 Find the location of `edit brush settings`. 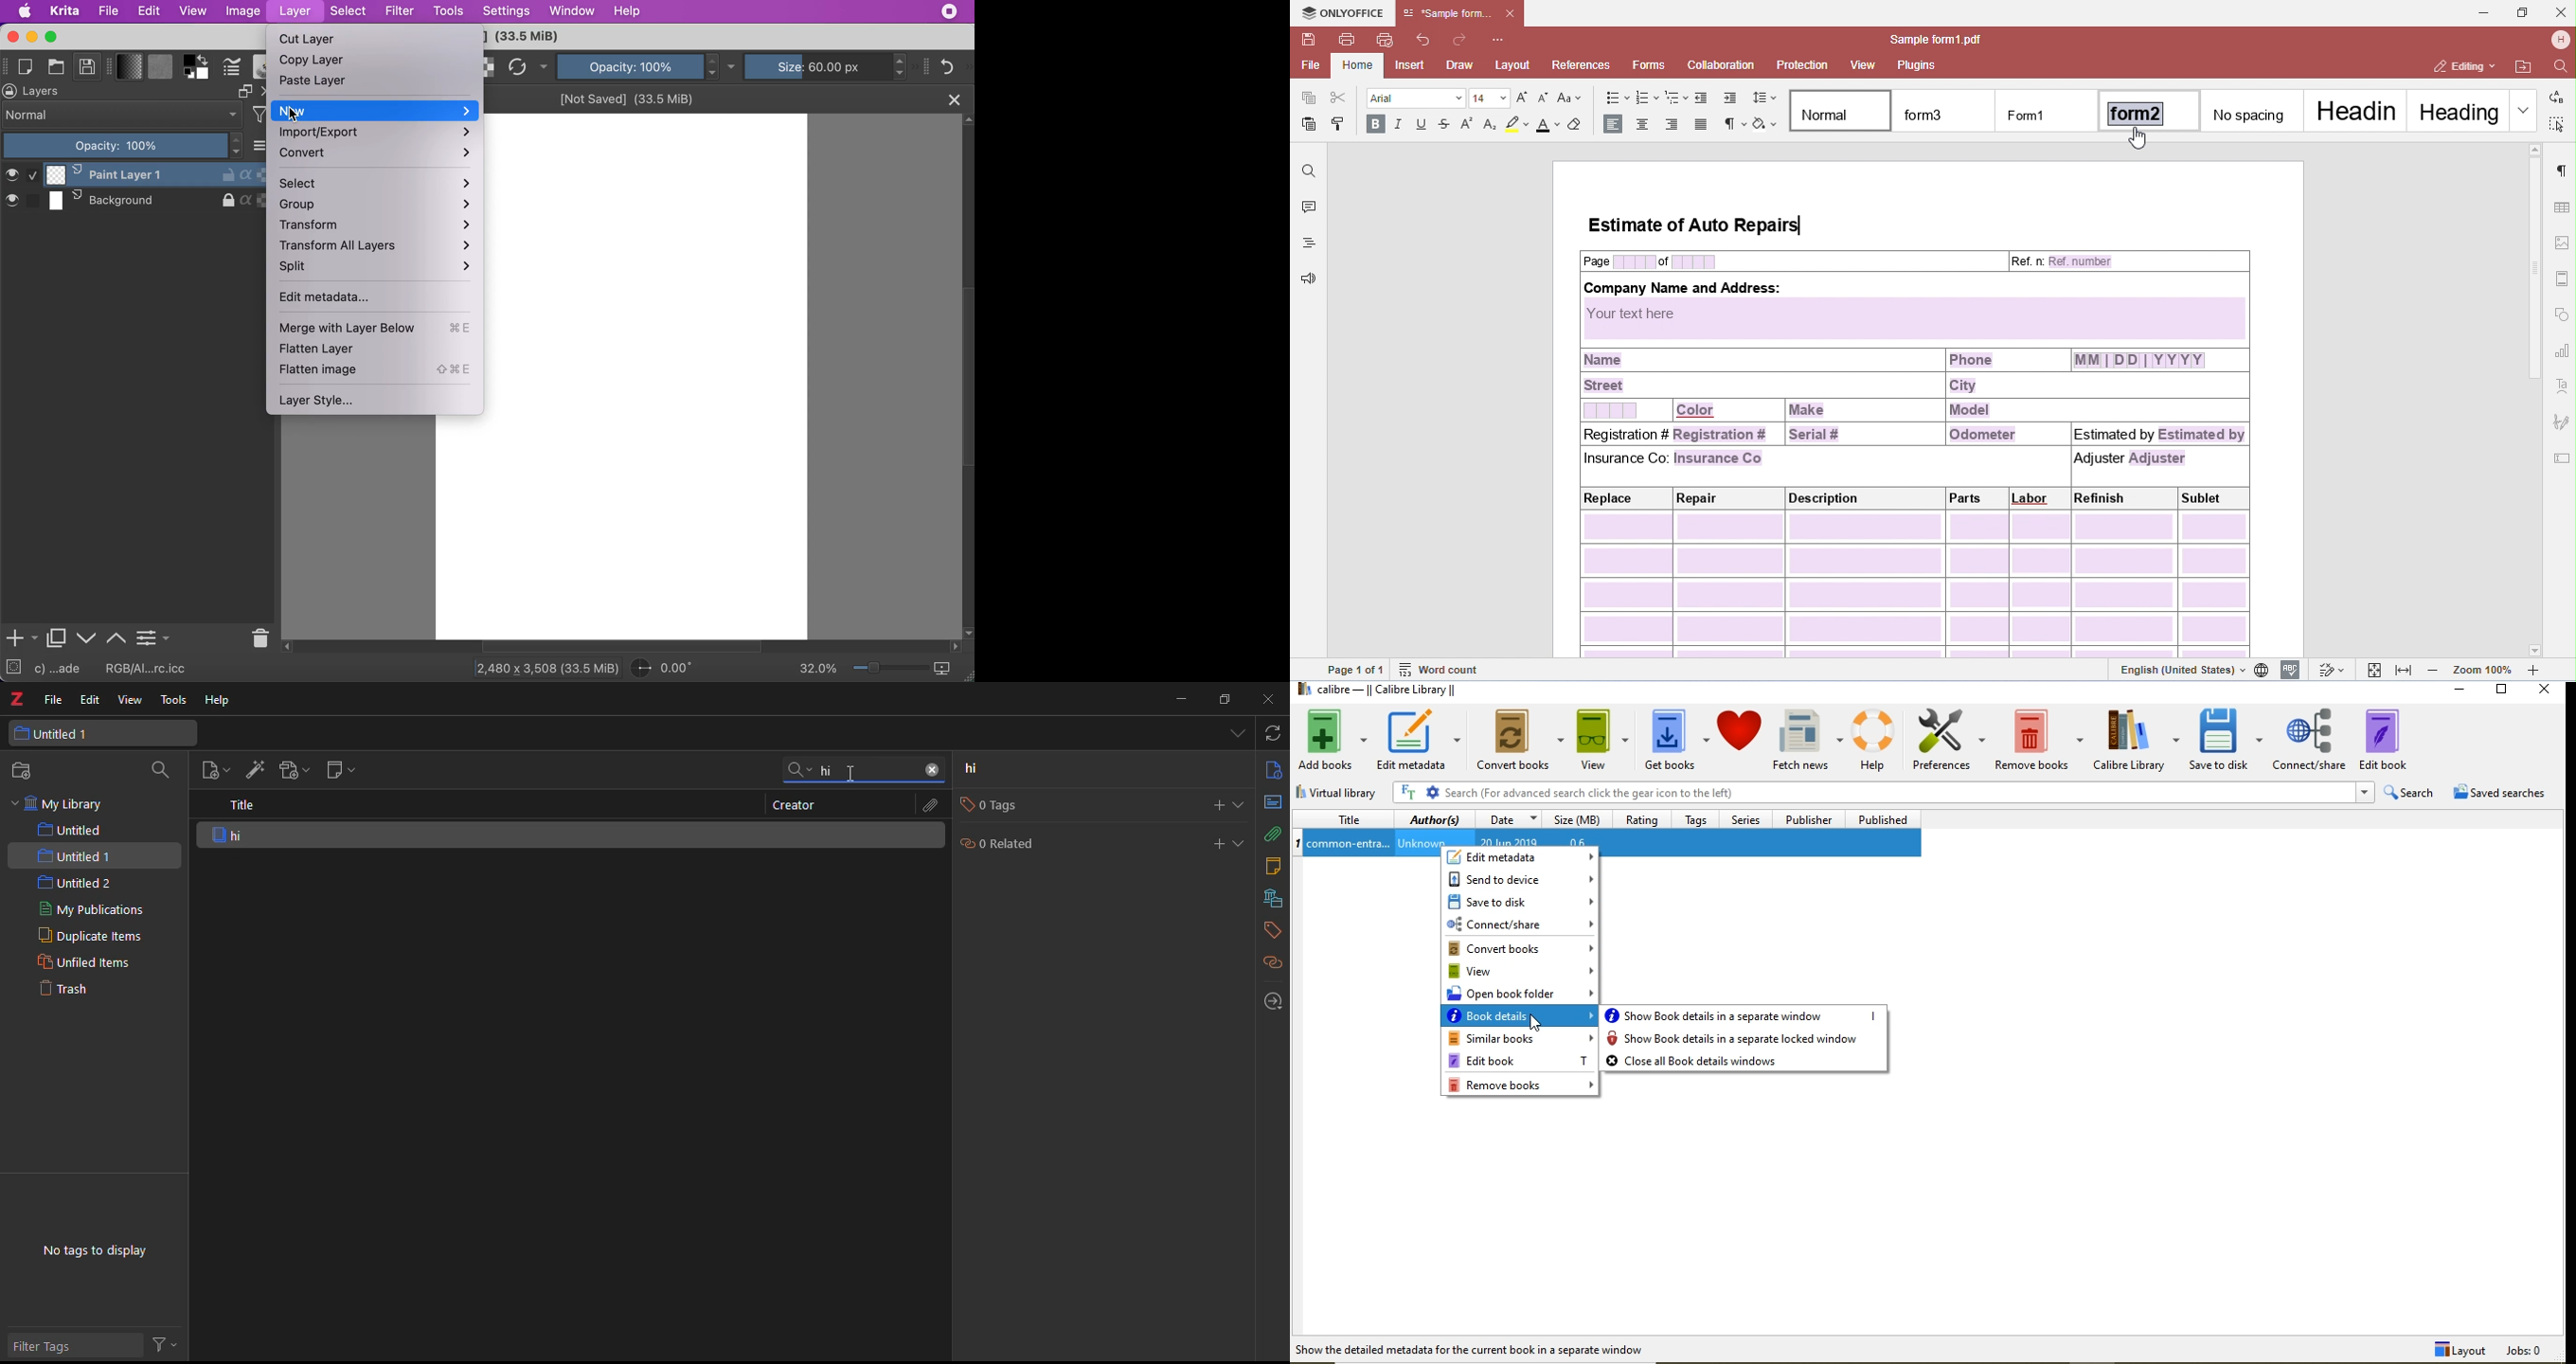

edit brush settings is located at coordinates (232, 68).